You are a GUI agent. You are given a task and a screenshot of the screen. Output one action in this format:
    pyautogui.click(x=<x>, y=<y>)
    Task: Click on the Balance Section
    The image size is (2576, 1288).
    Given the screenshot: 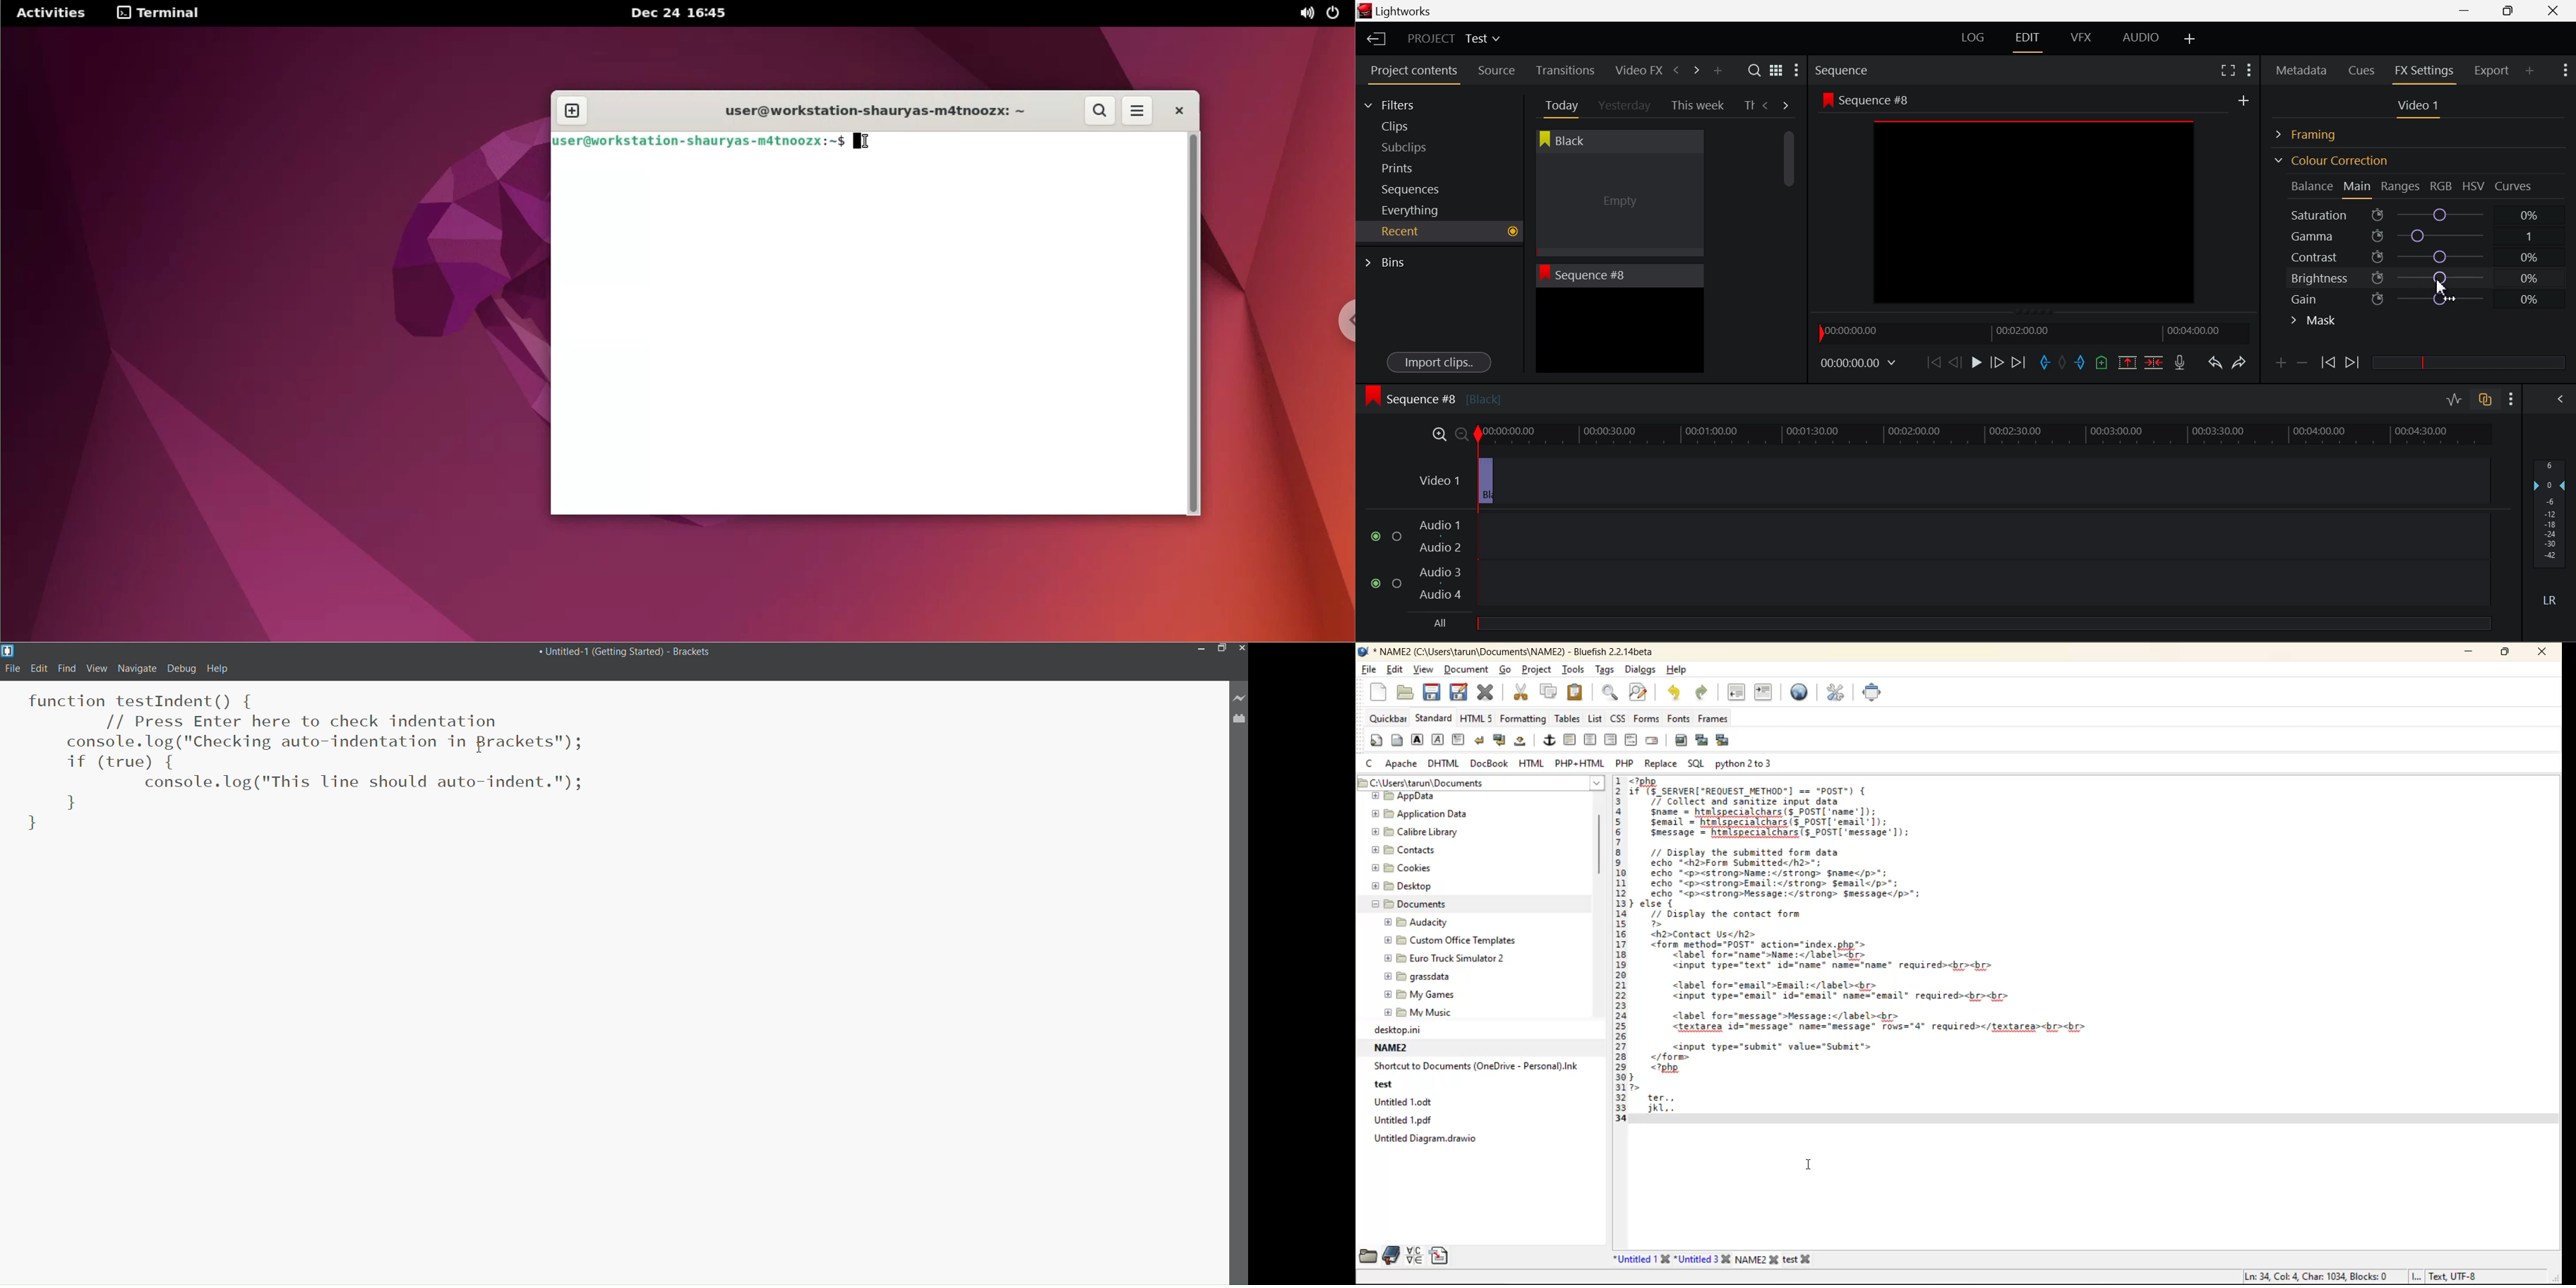 What is the action you would take?
    pyautogui.click(x=2314, y=186)
    